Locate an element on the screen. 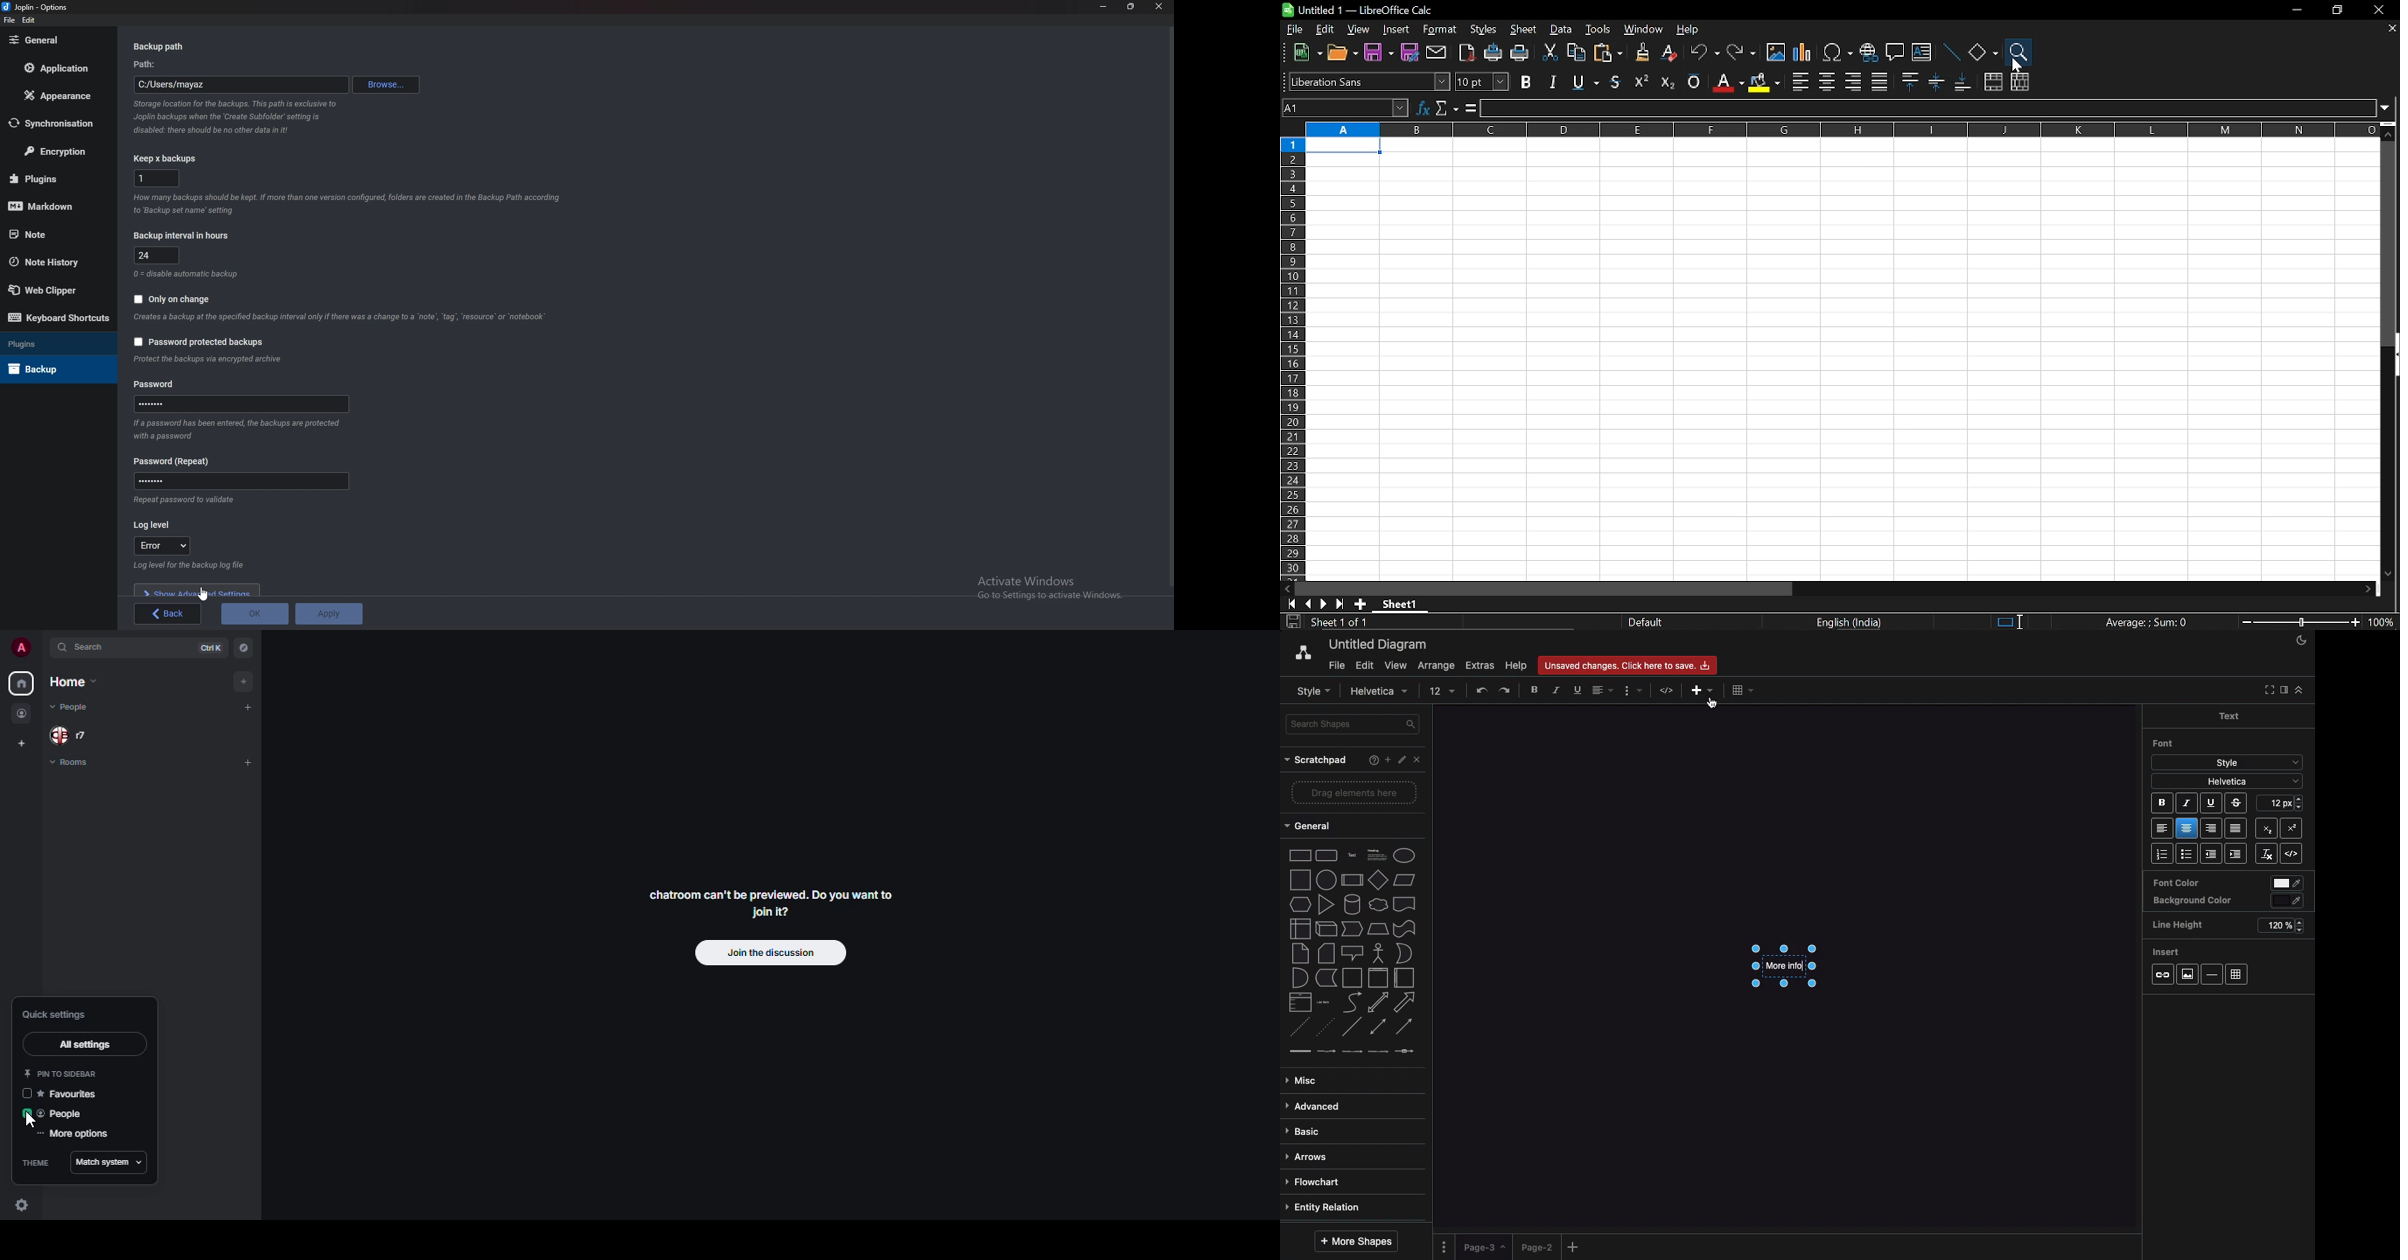 The image size is (2408, 1260). Keep x backups is located at coordinates (169, 159).